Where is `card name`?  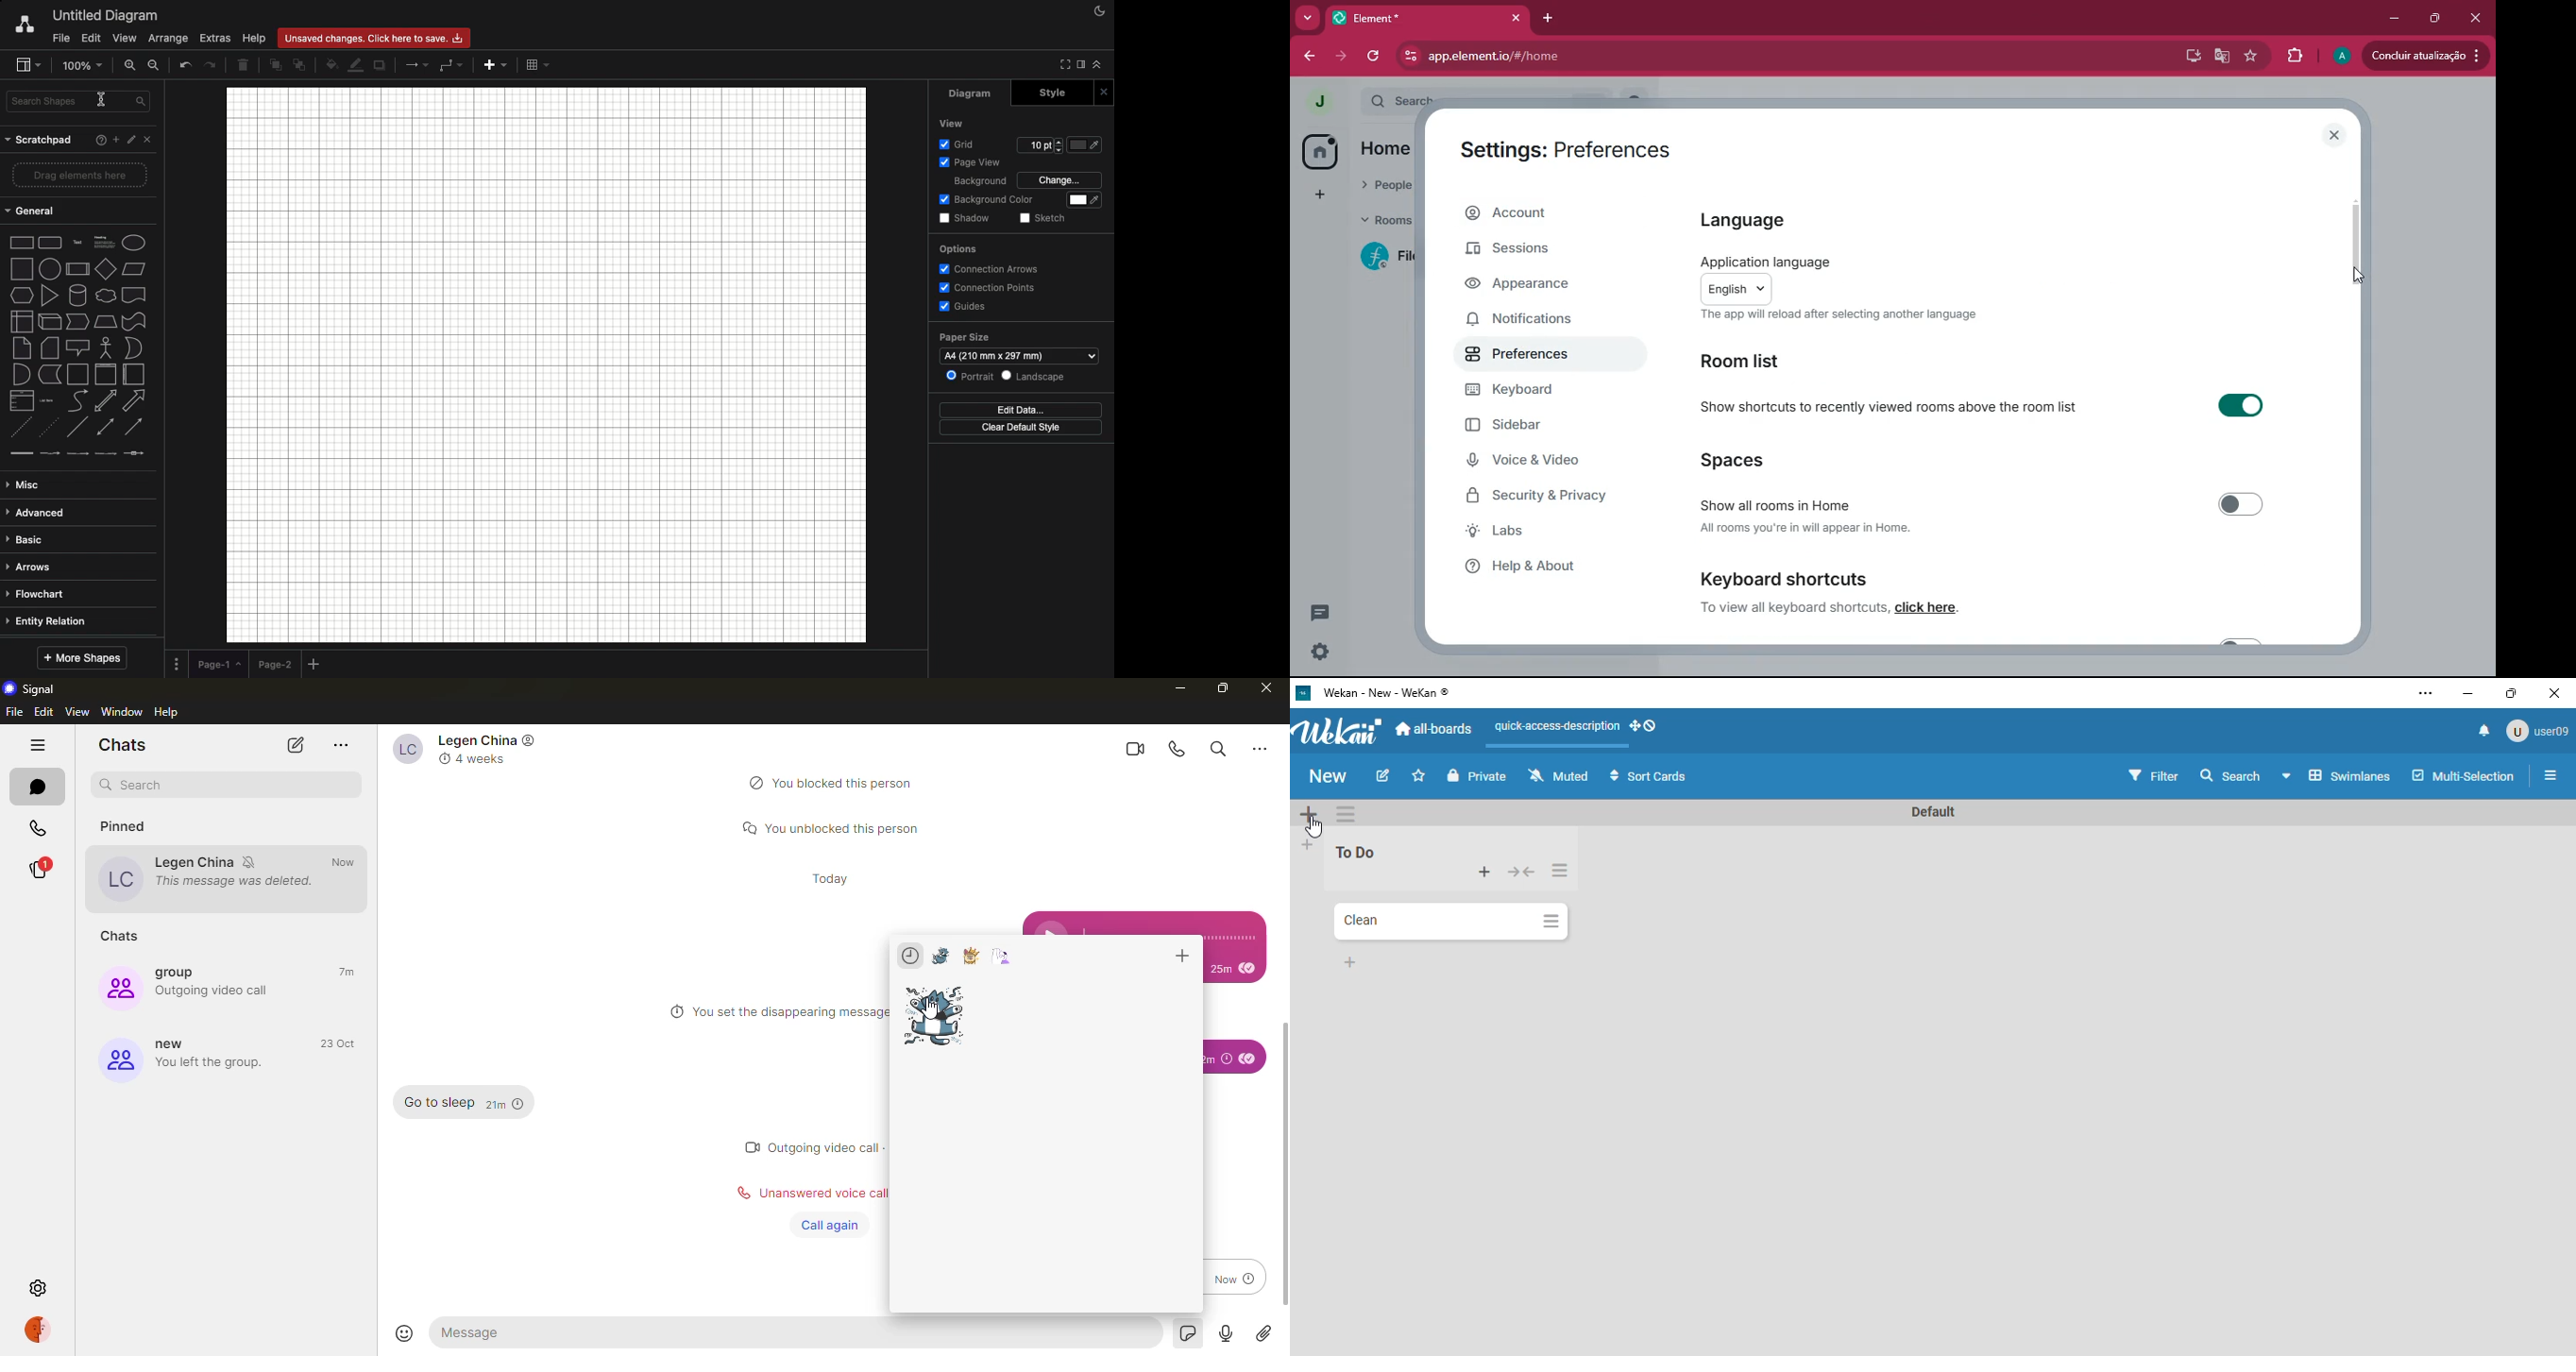
card name is located at coordinates (1364, 921).